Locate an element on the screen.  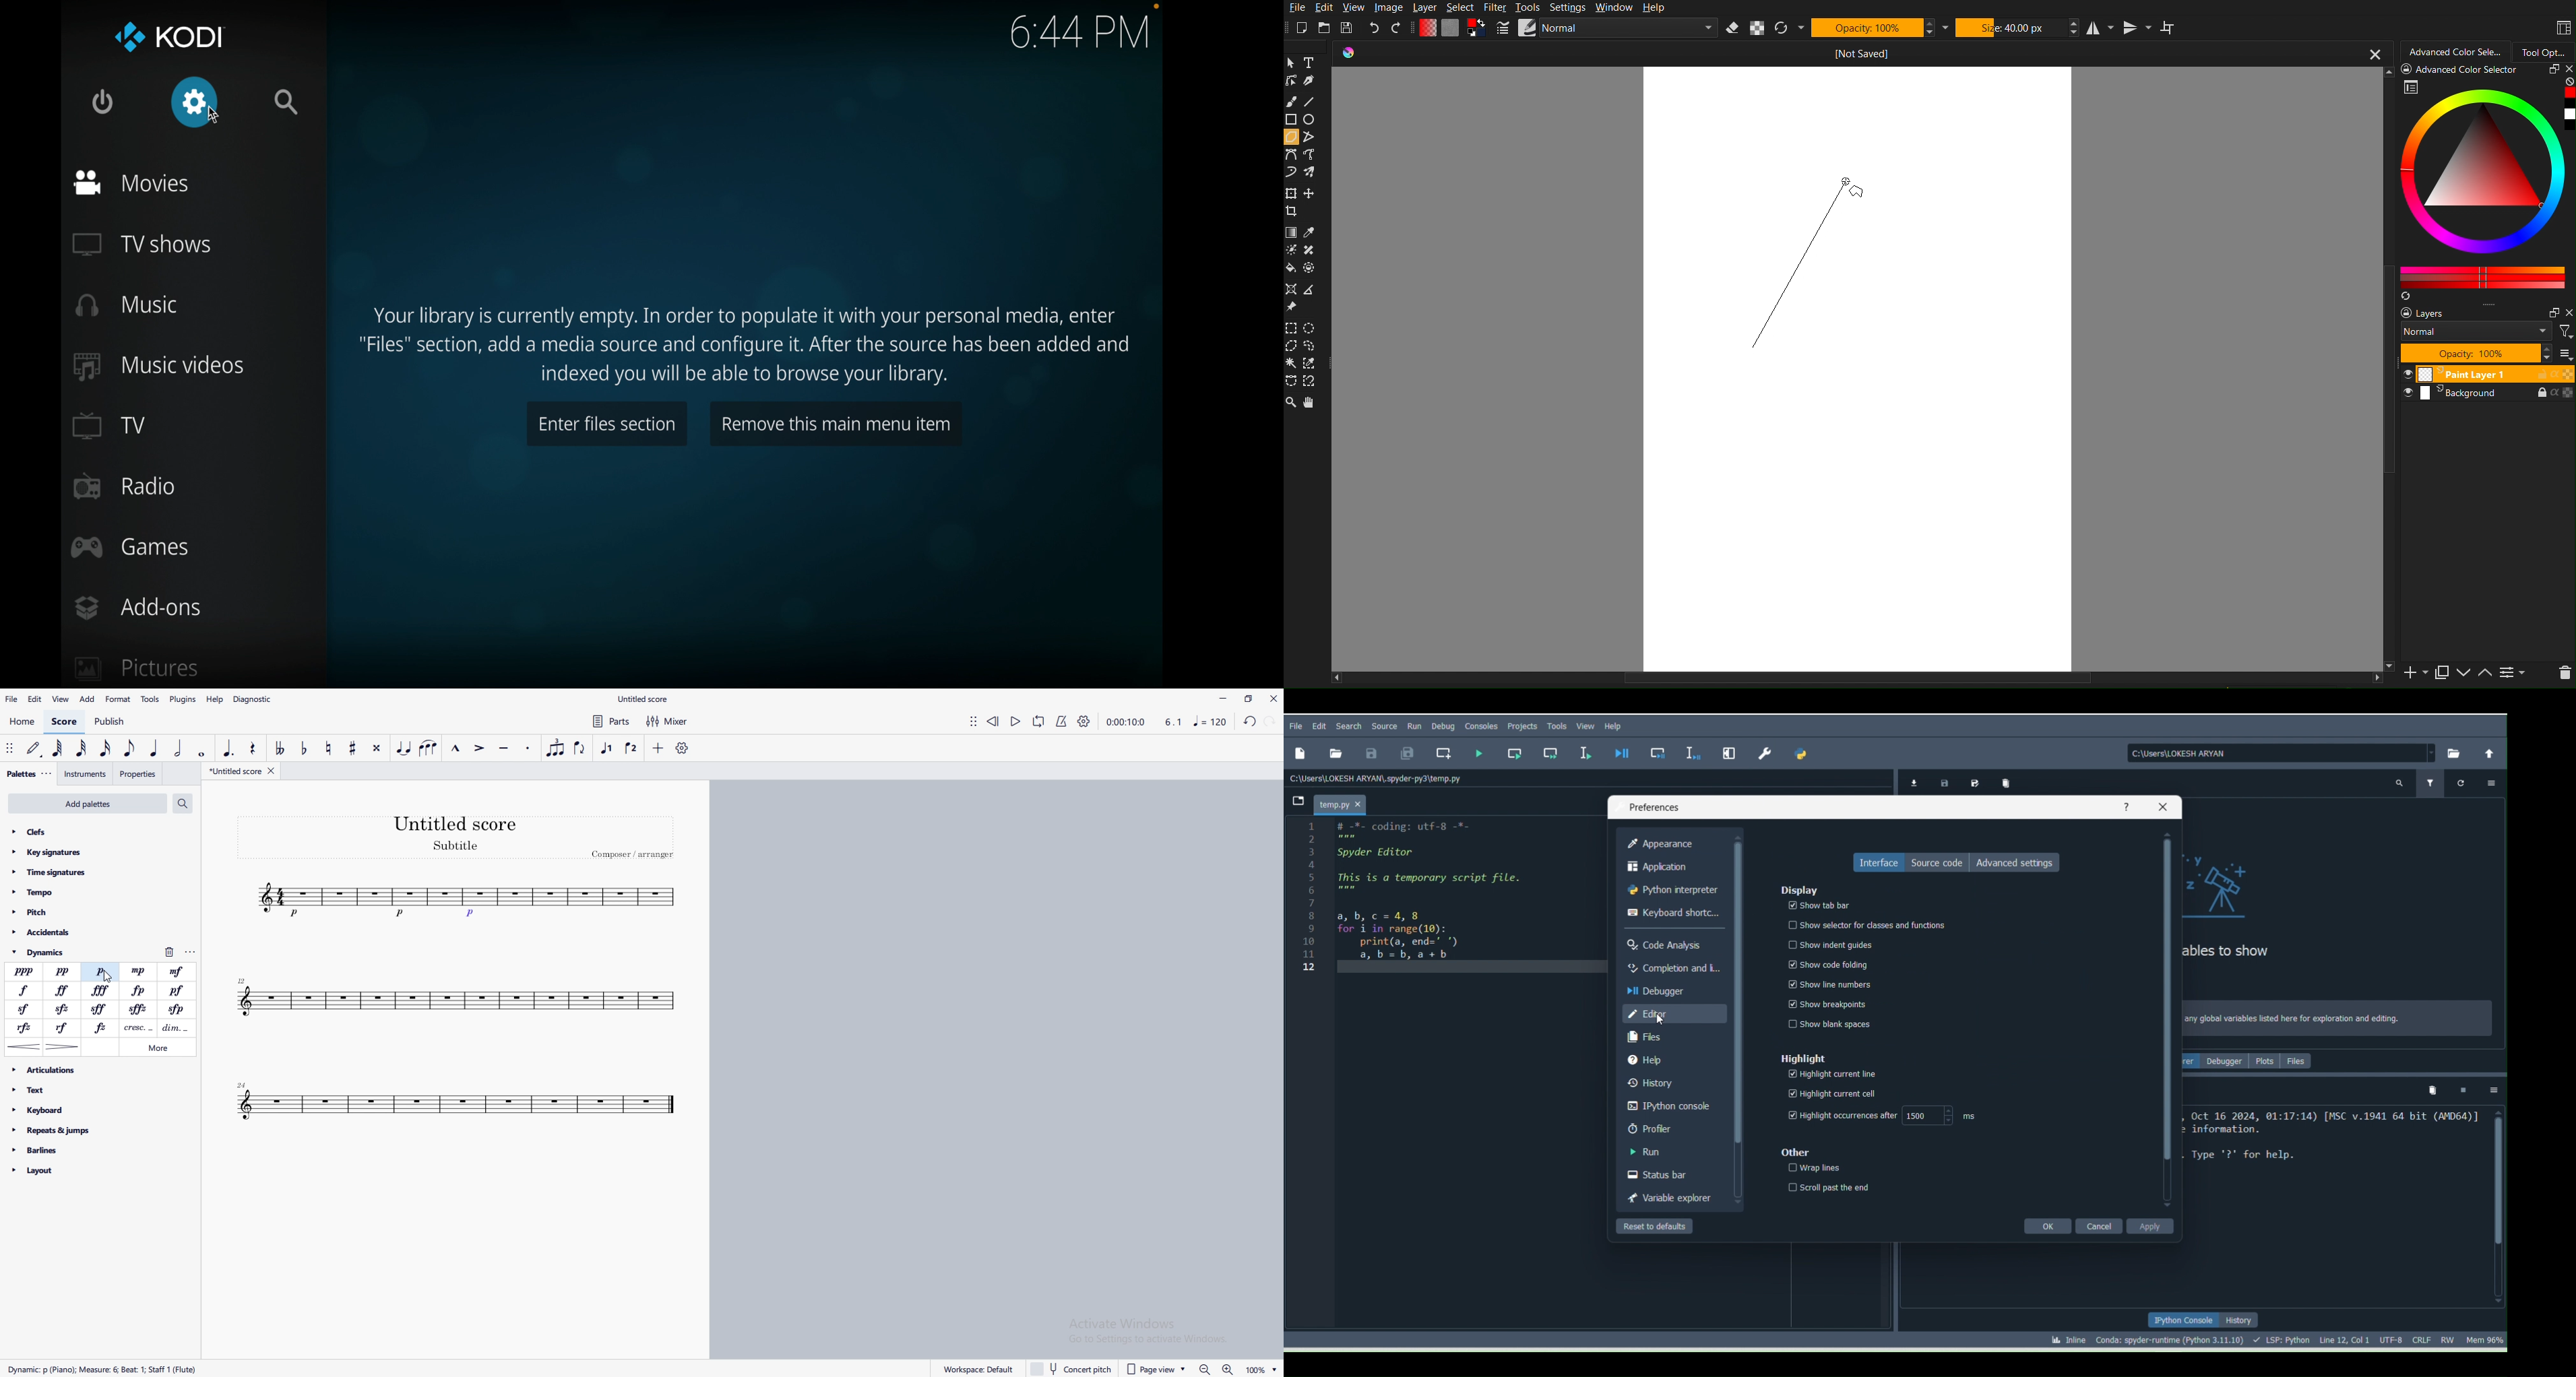
tempo is located at coordinates (86, 892).